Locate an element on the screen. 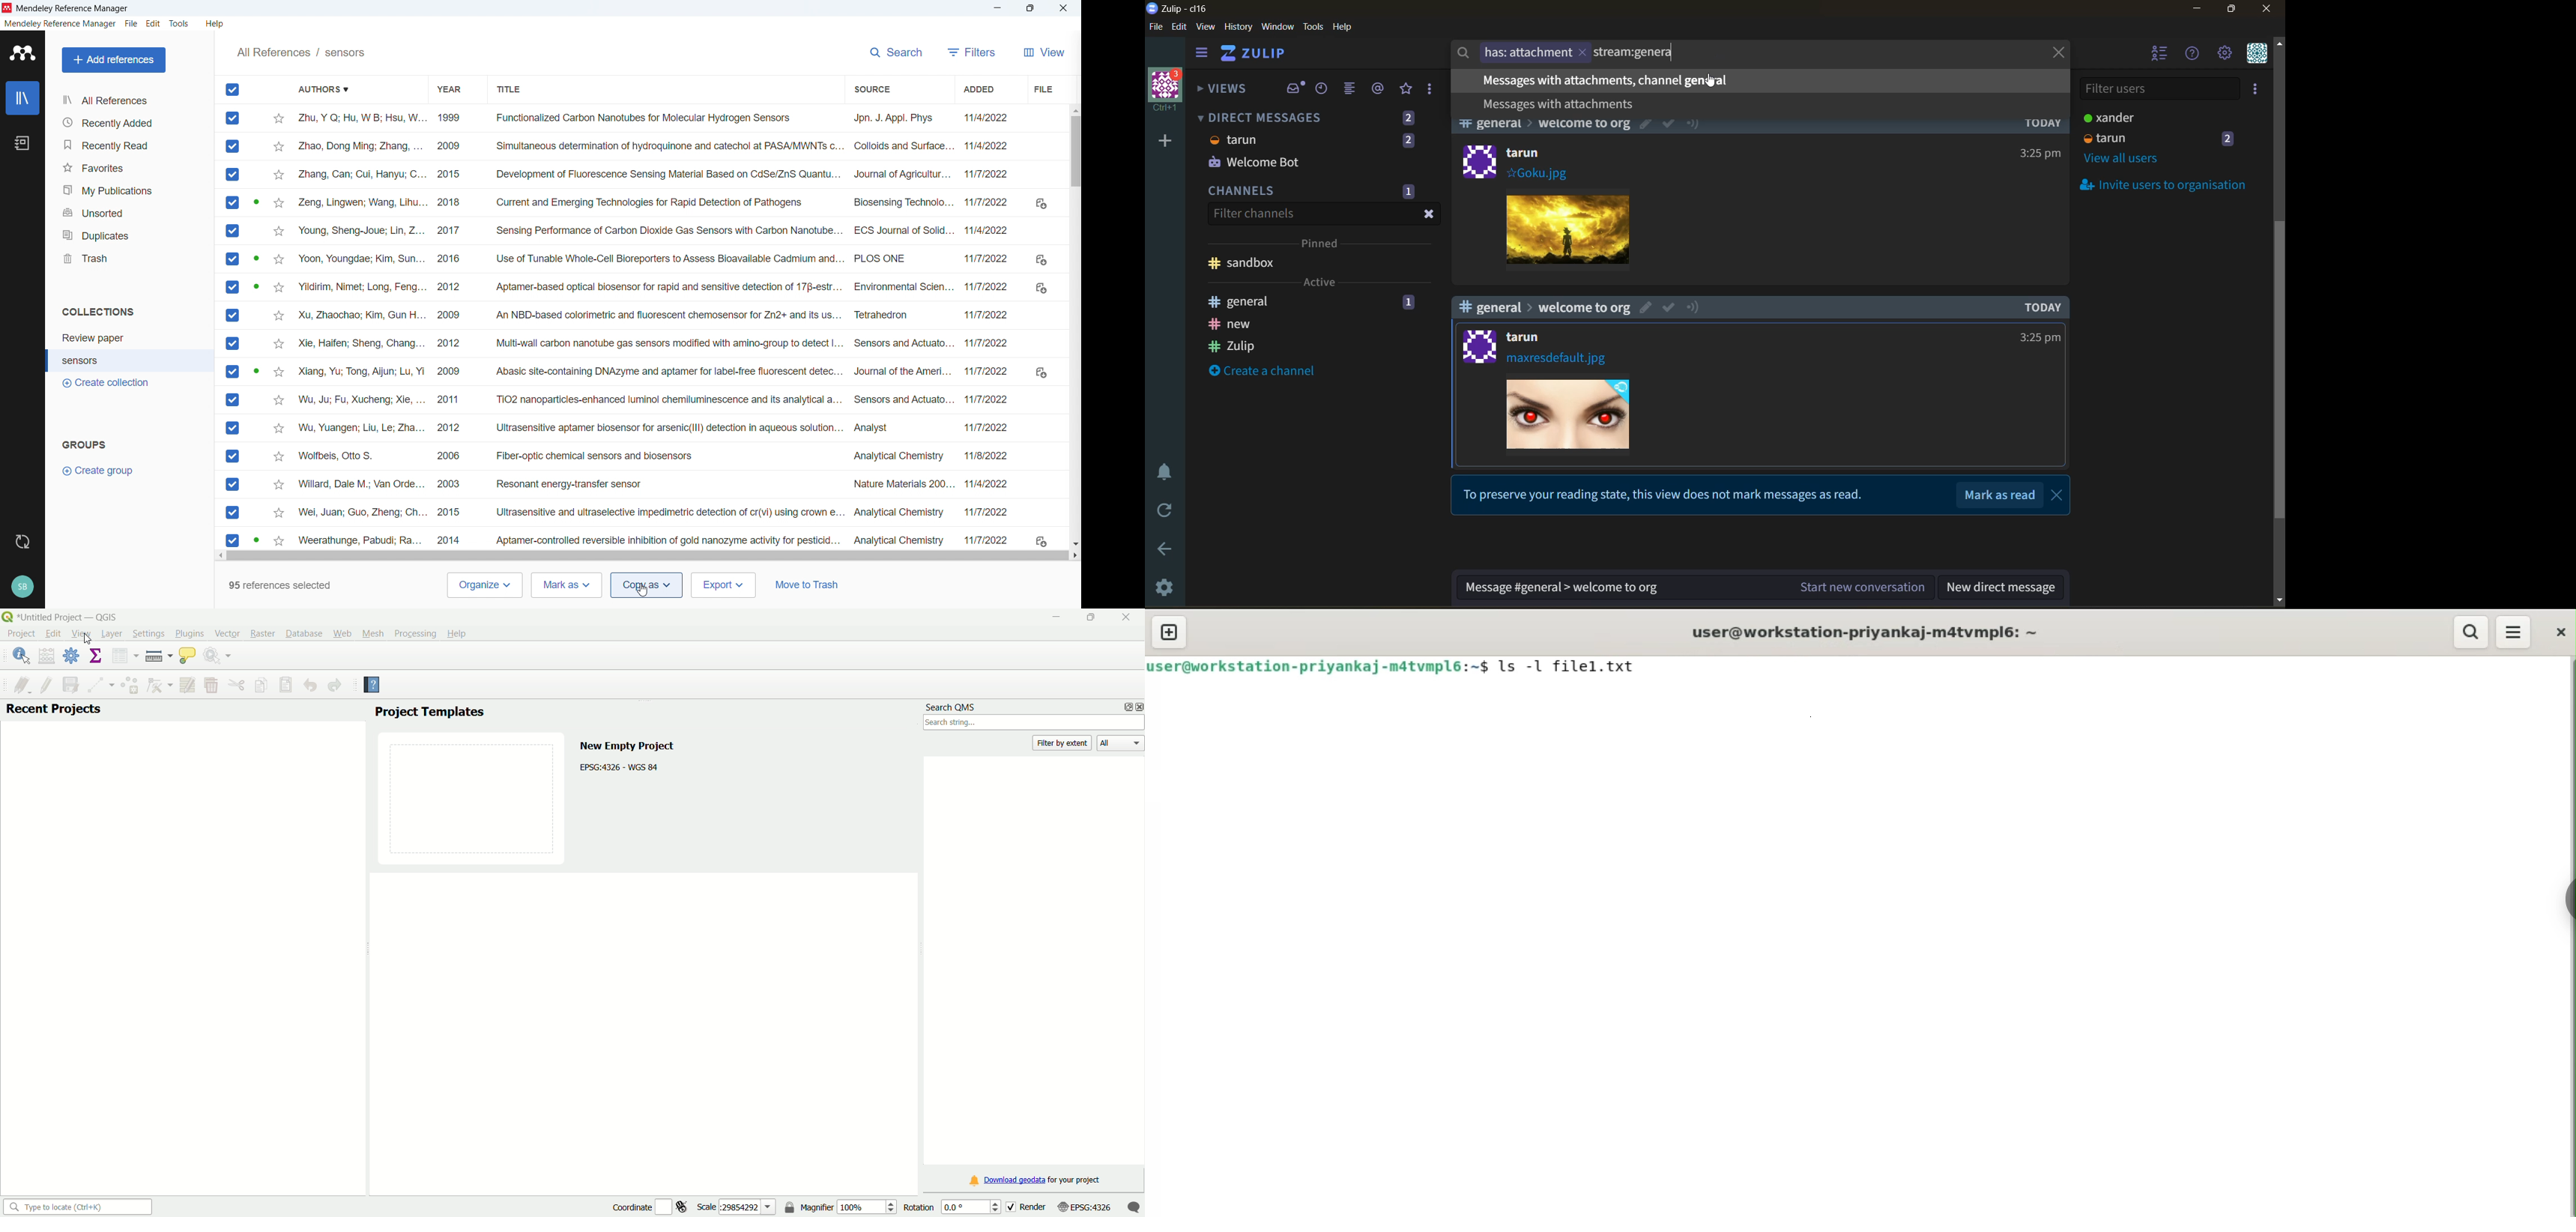  PDF available is located at coordinates (258, 202).